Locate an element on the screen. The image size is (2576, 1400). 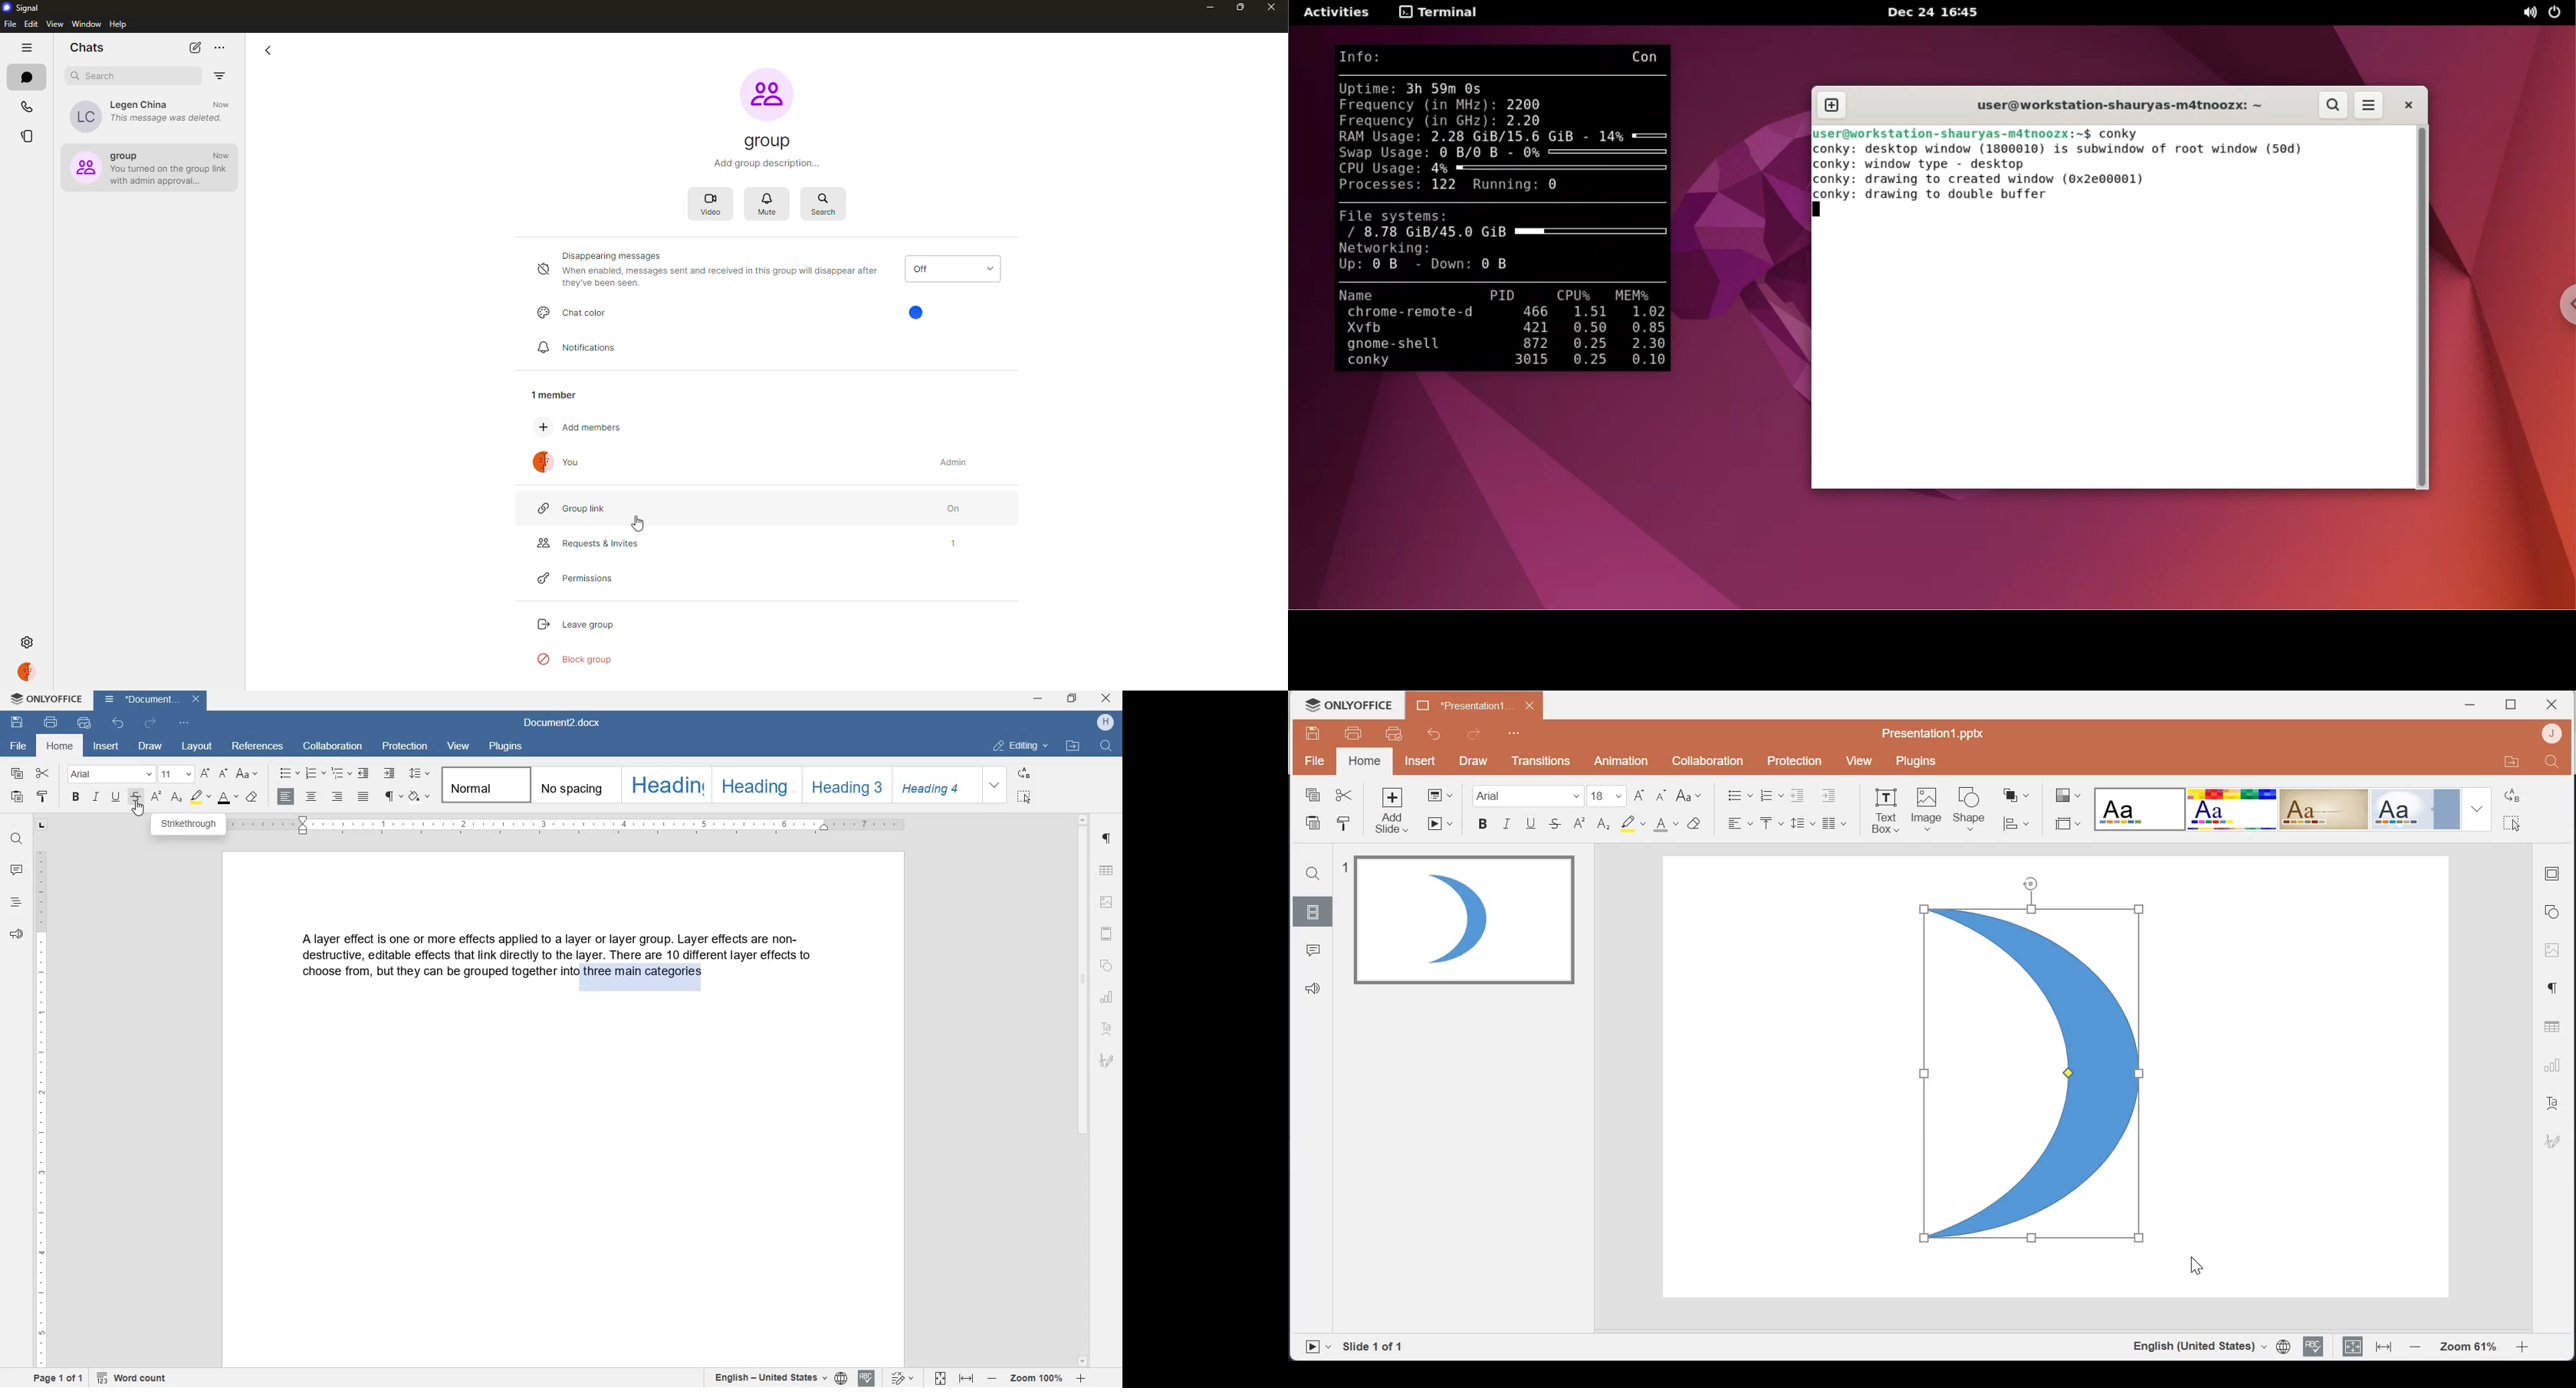
Blank is located at coordinates (2140, 808).